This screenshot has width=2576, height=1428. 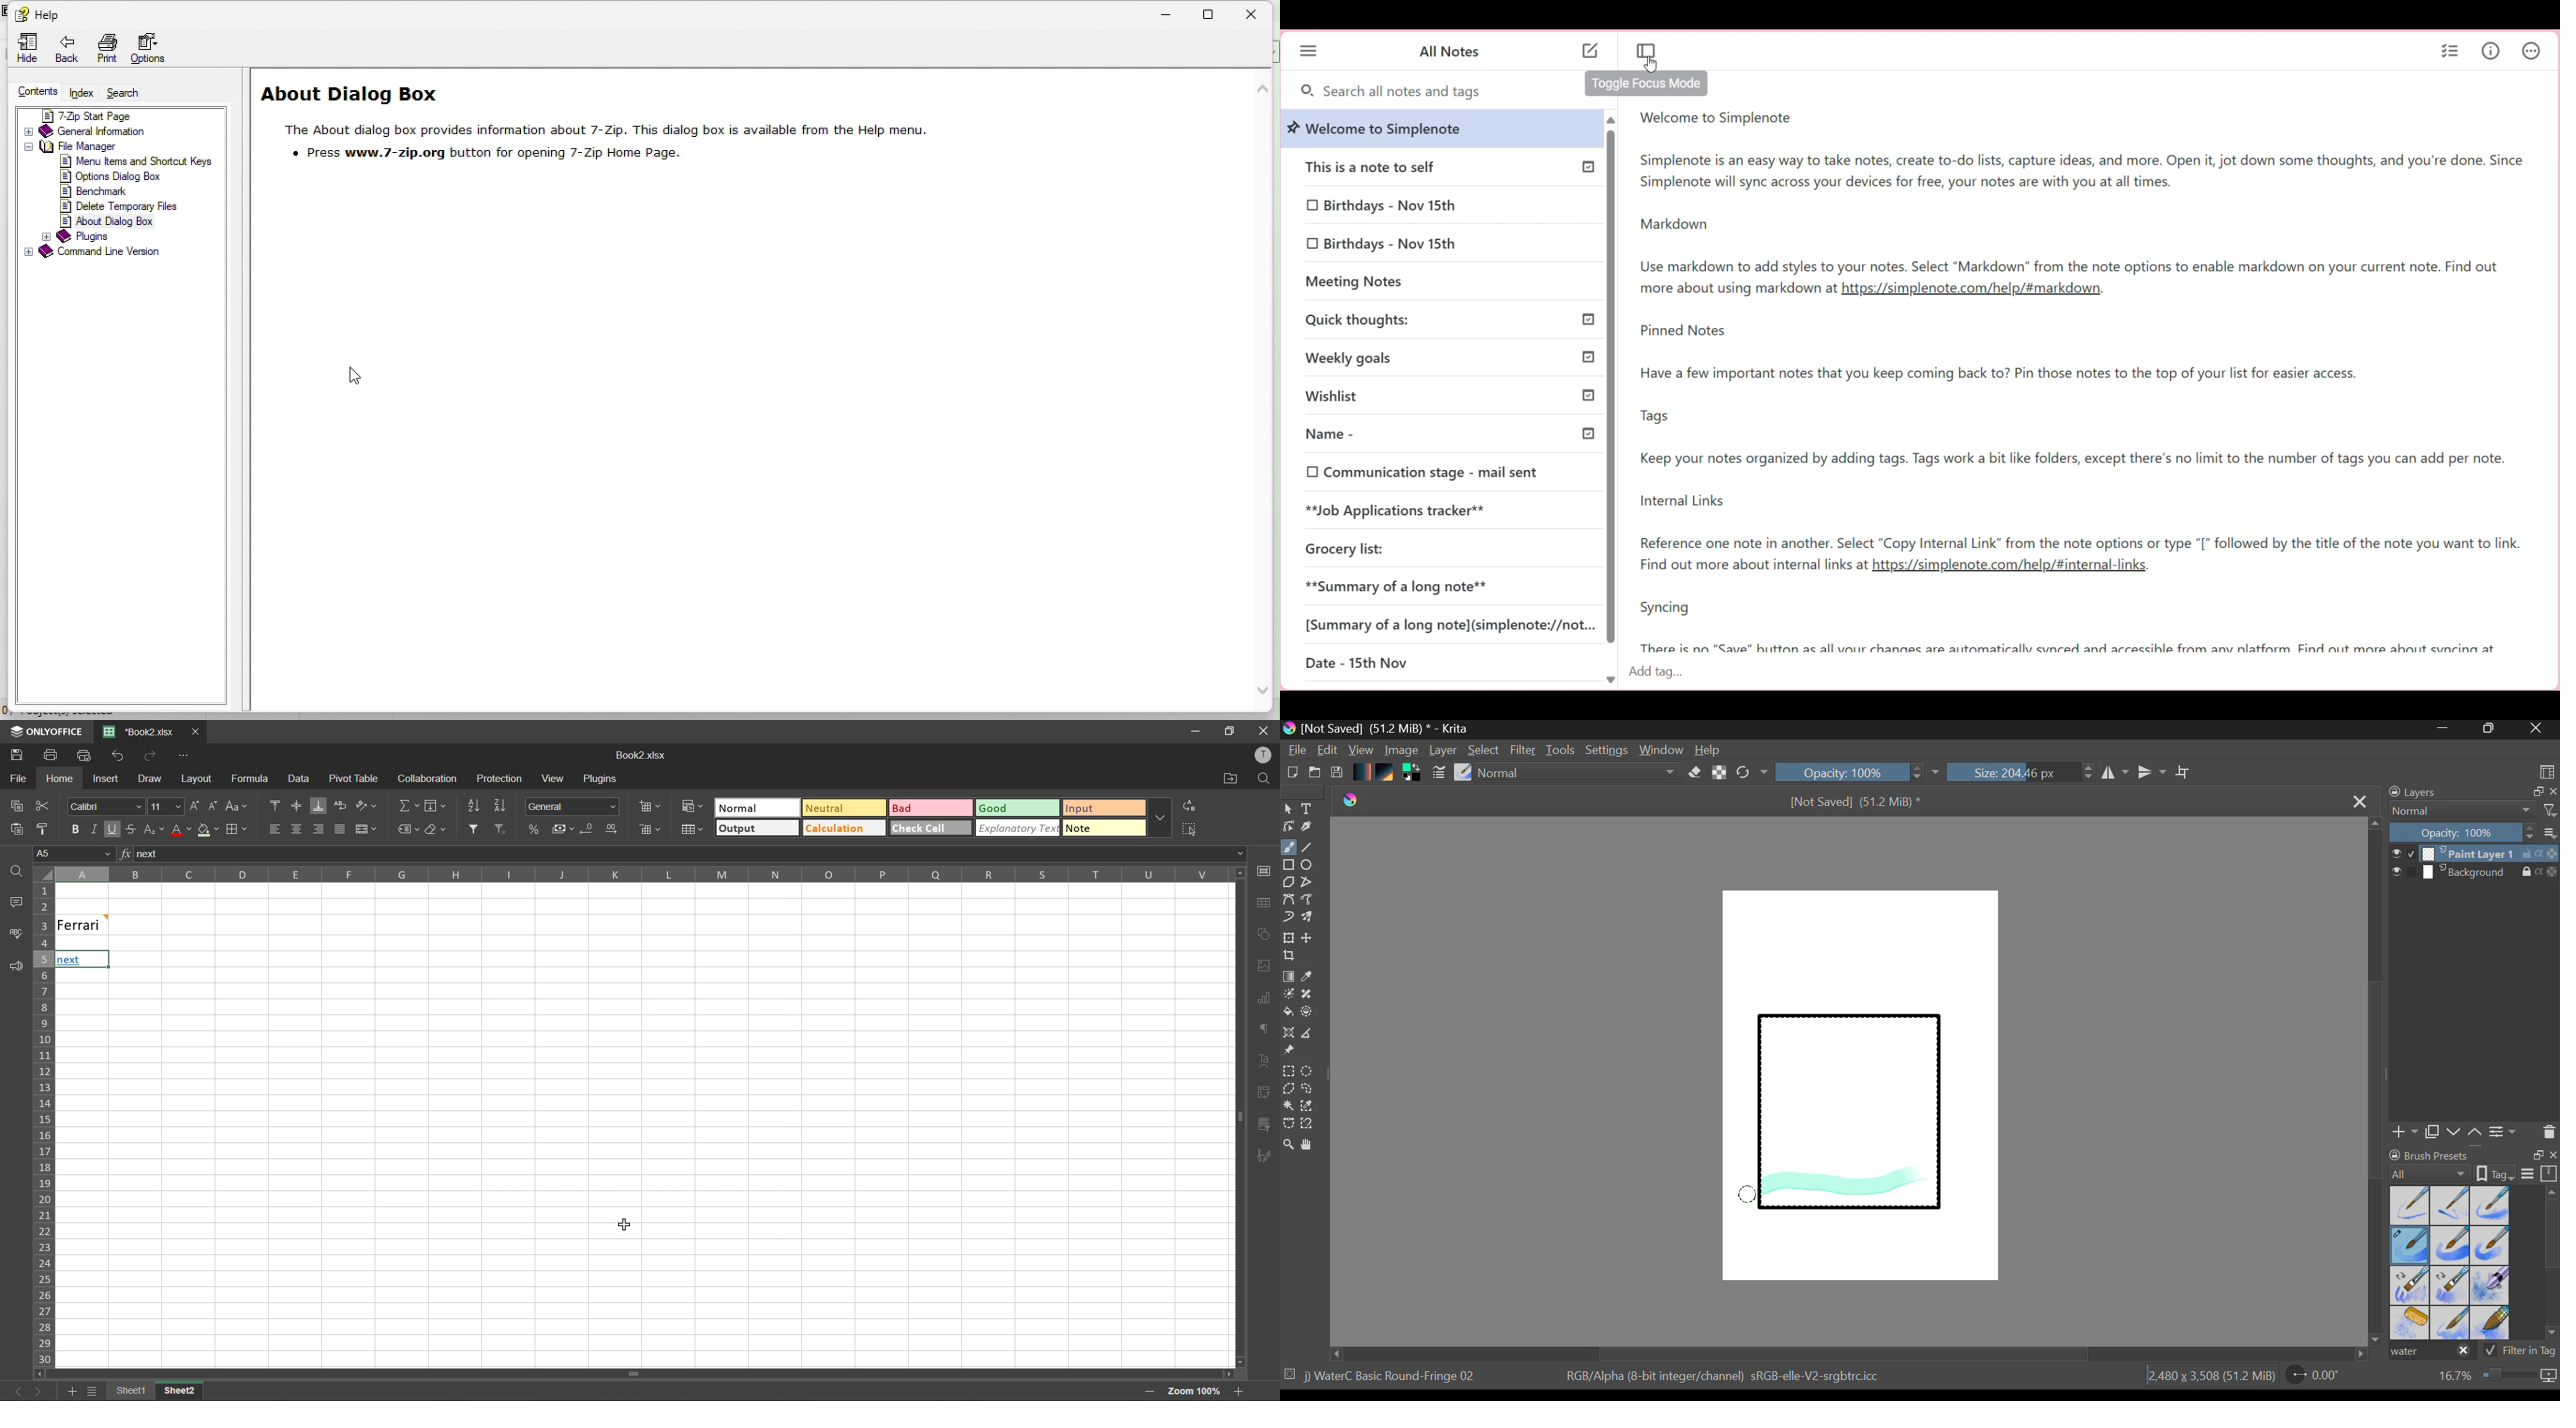 What do you see at coordinates (1389, 127) in the screenshot?
I see `welcome to Simplenote` at bounding box center [1389, 127].